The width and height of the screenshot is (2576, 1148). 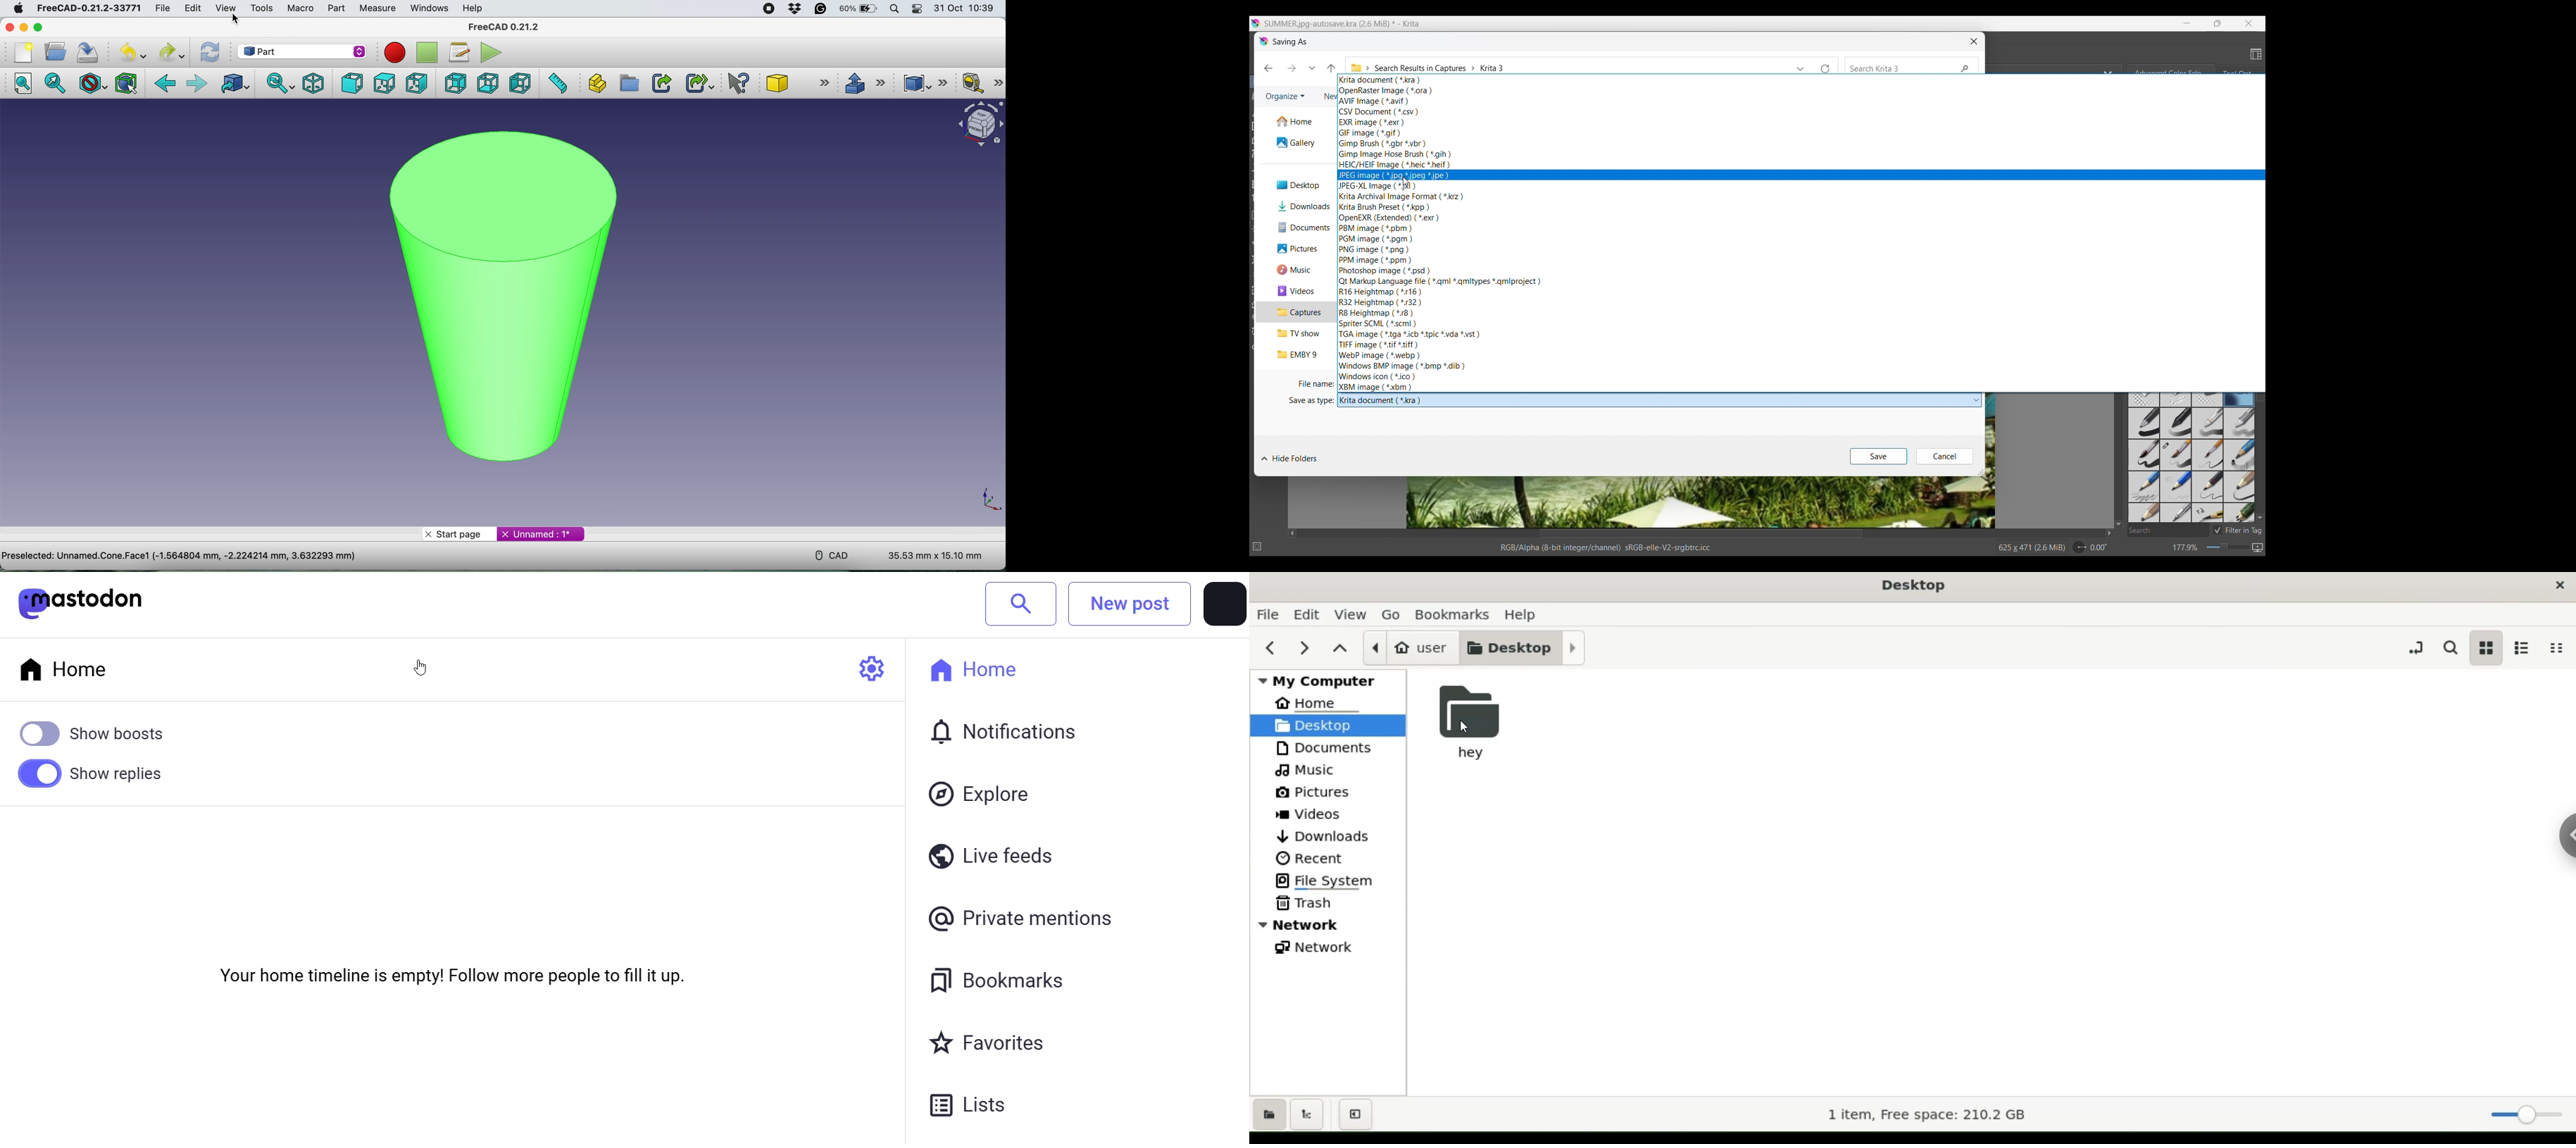 I want to click on show boost disabled, so click(x=106, y=731).